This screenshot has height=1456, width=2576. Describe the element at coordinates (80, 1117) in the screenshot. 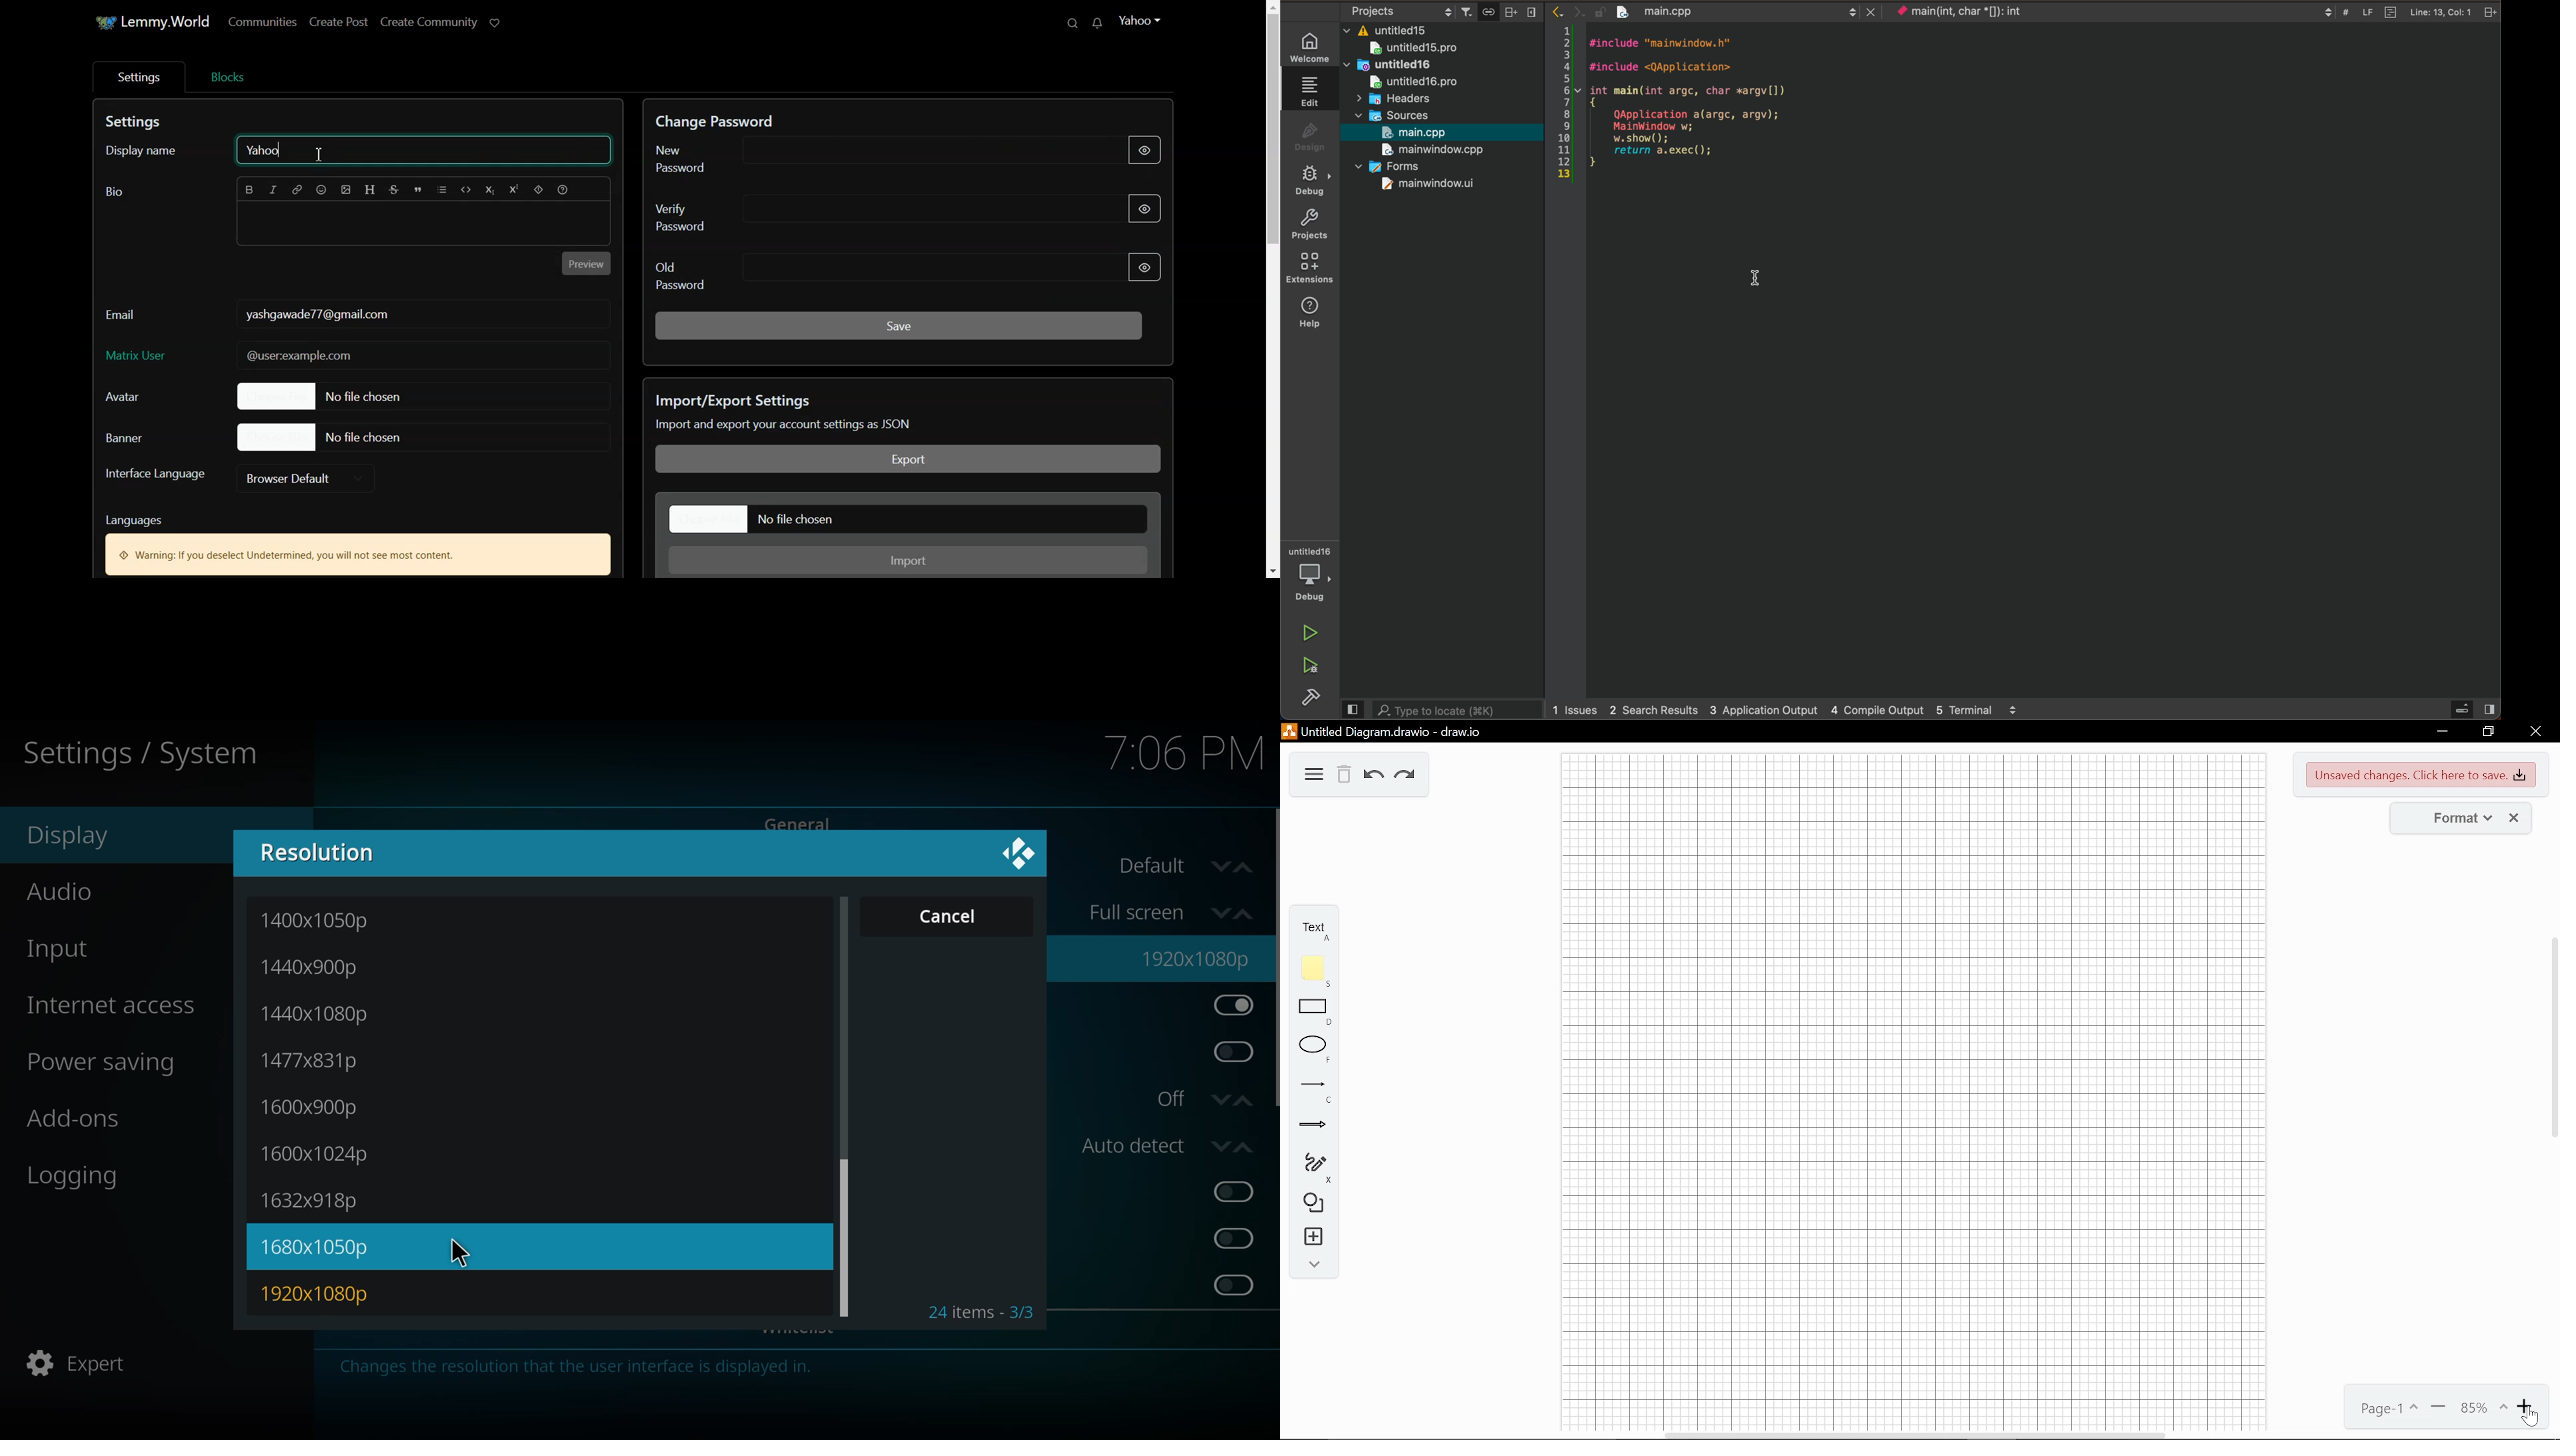

I see `add-ons` at that location.